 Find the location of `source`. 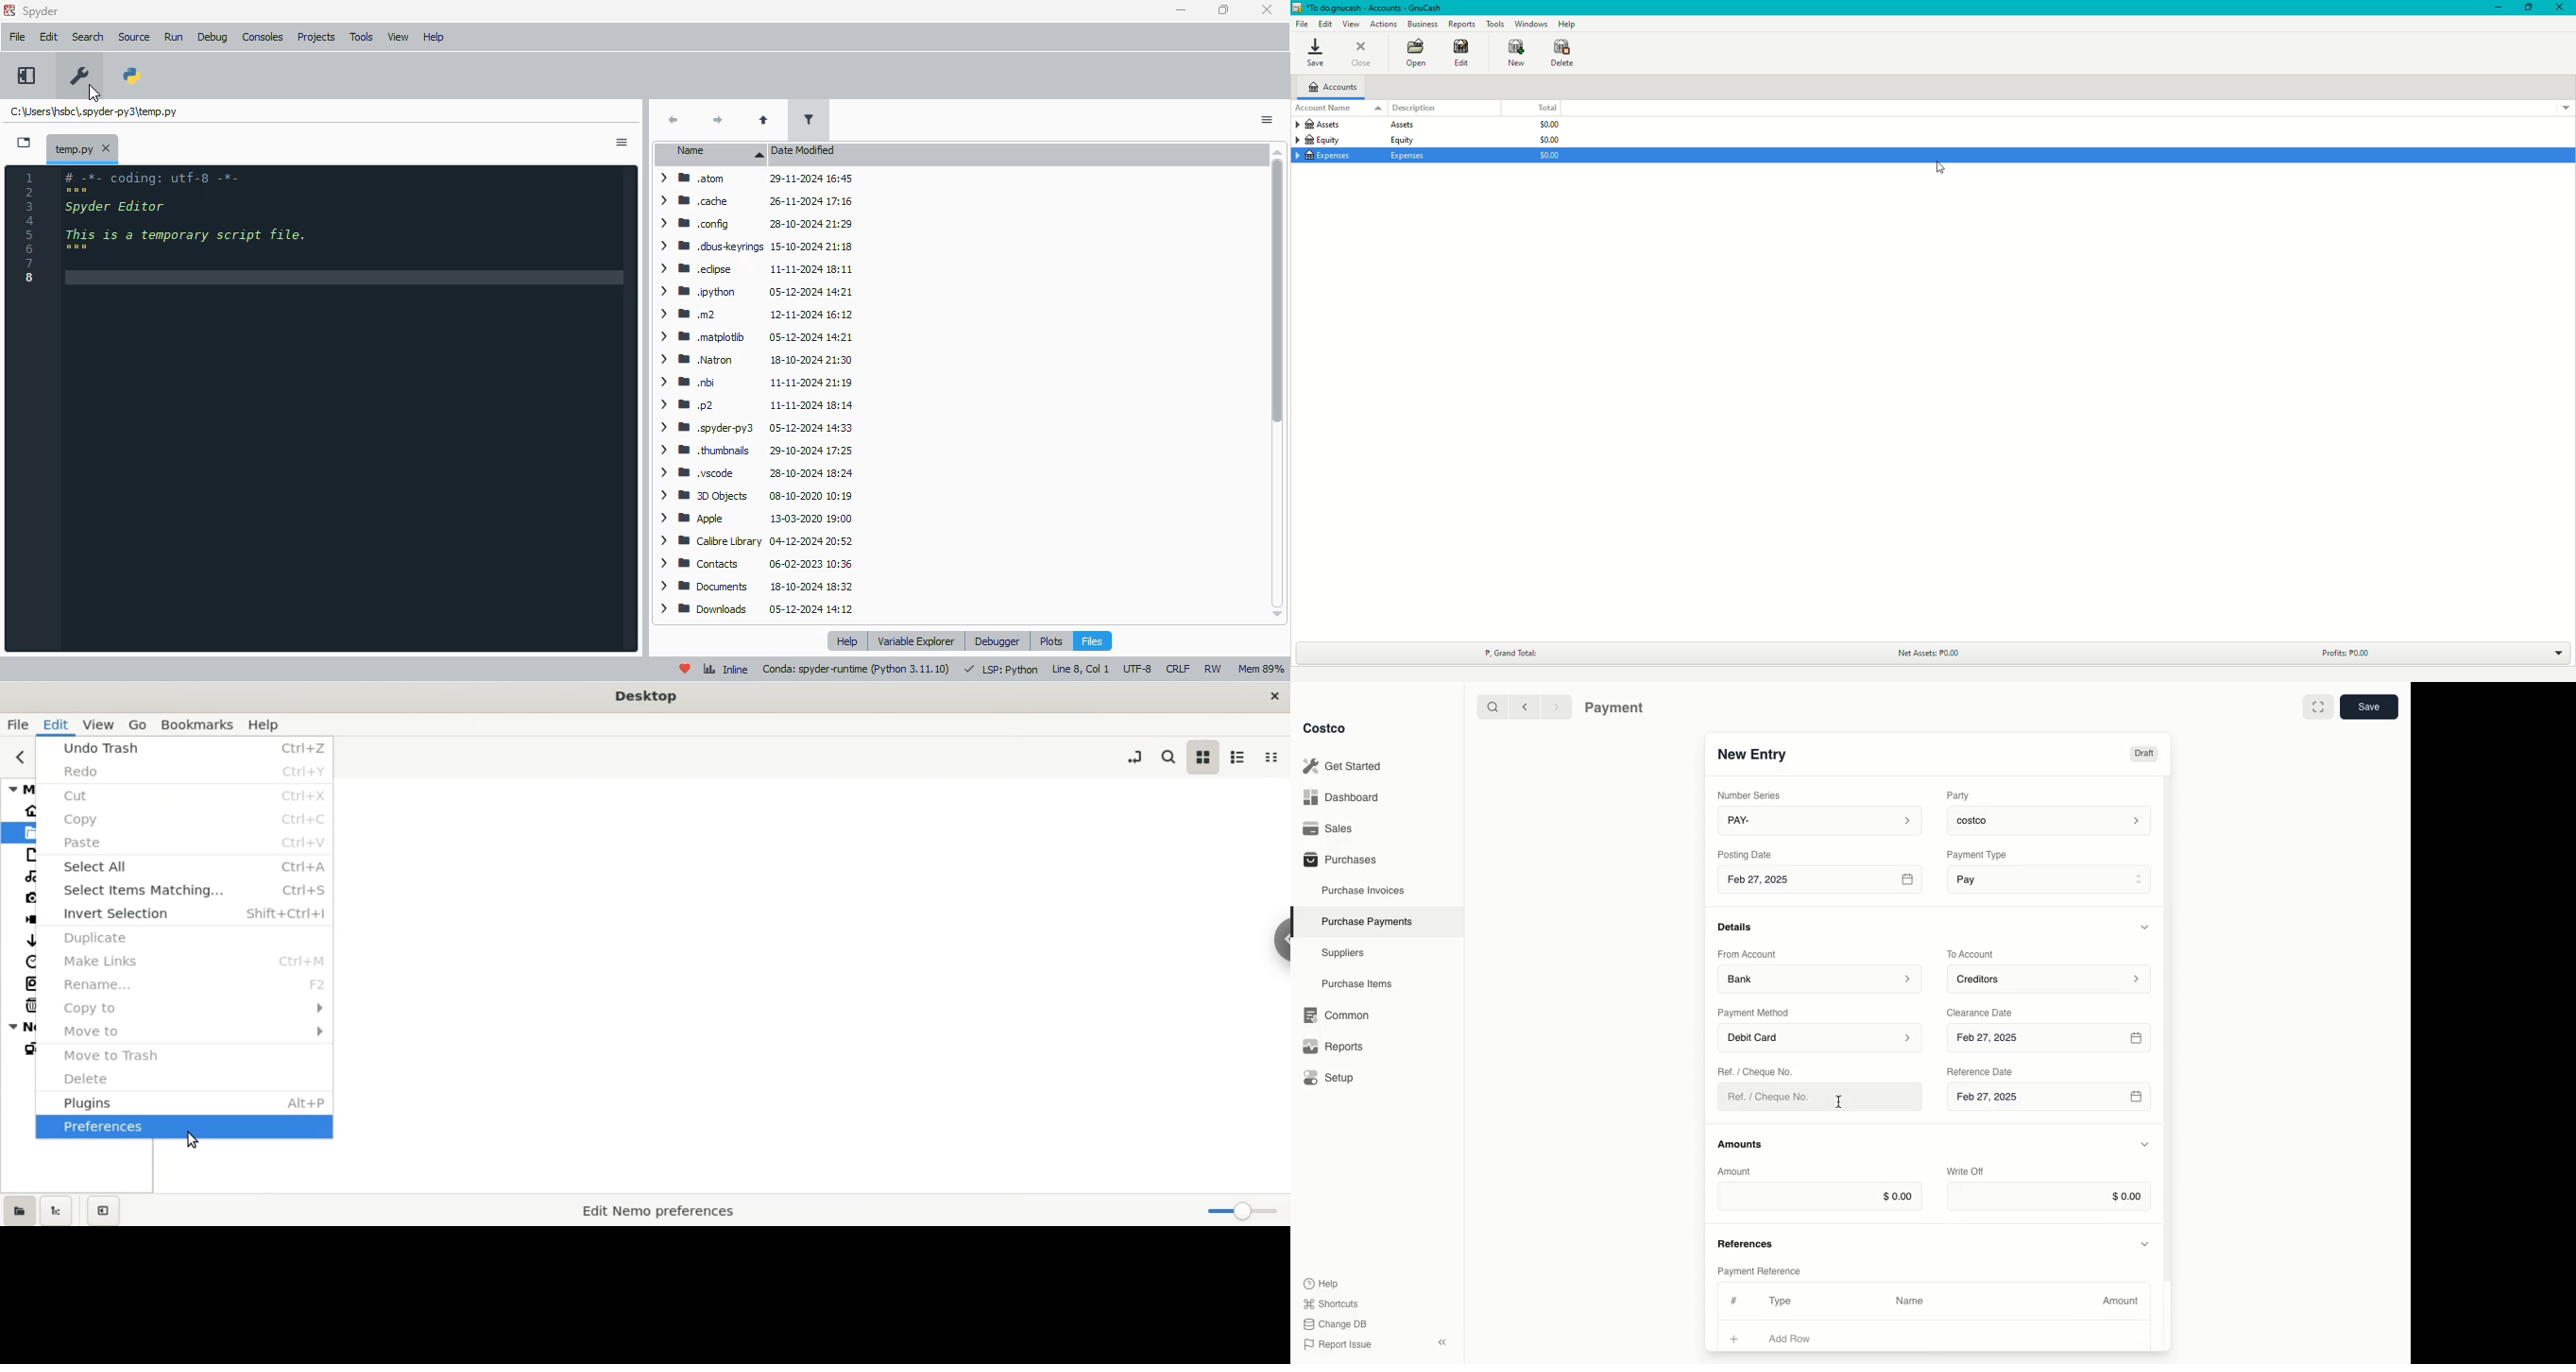

source is located at coordinates (135, 38).